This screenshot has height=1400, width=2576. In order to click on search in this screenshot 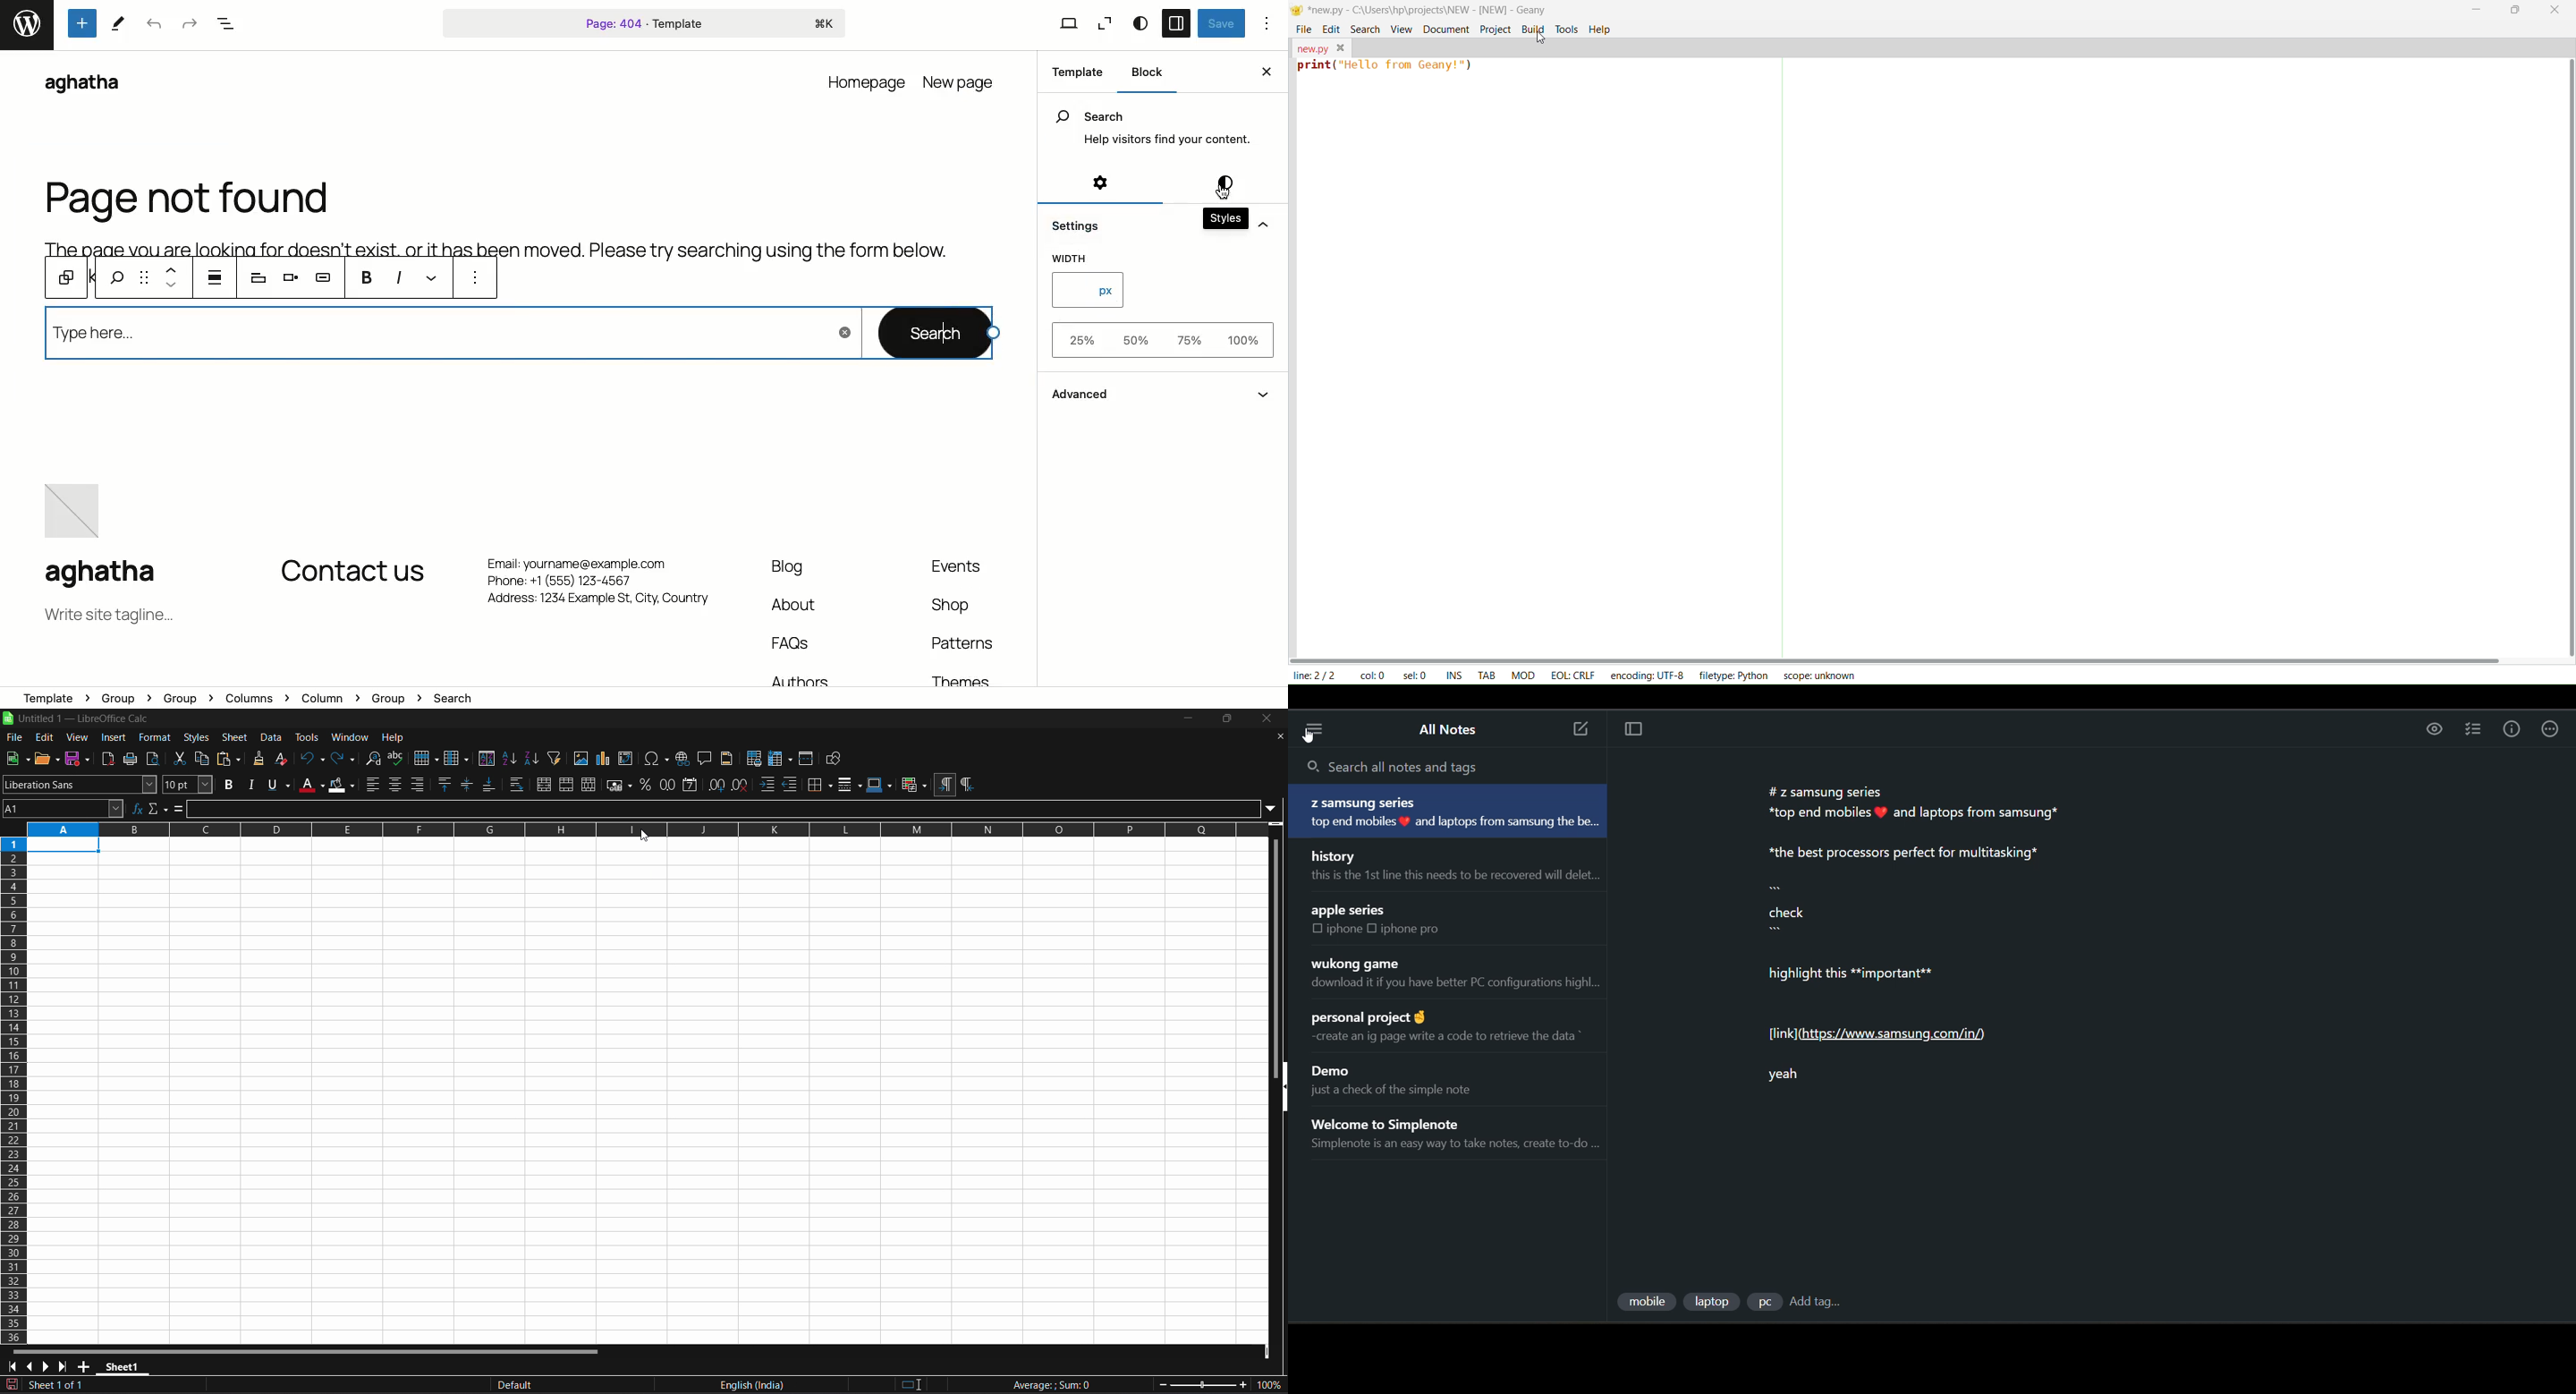, I will do `click(116, 279)`.